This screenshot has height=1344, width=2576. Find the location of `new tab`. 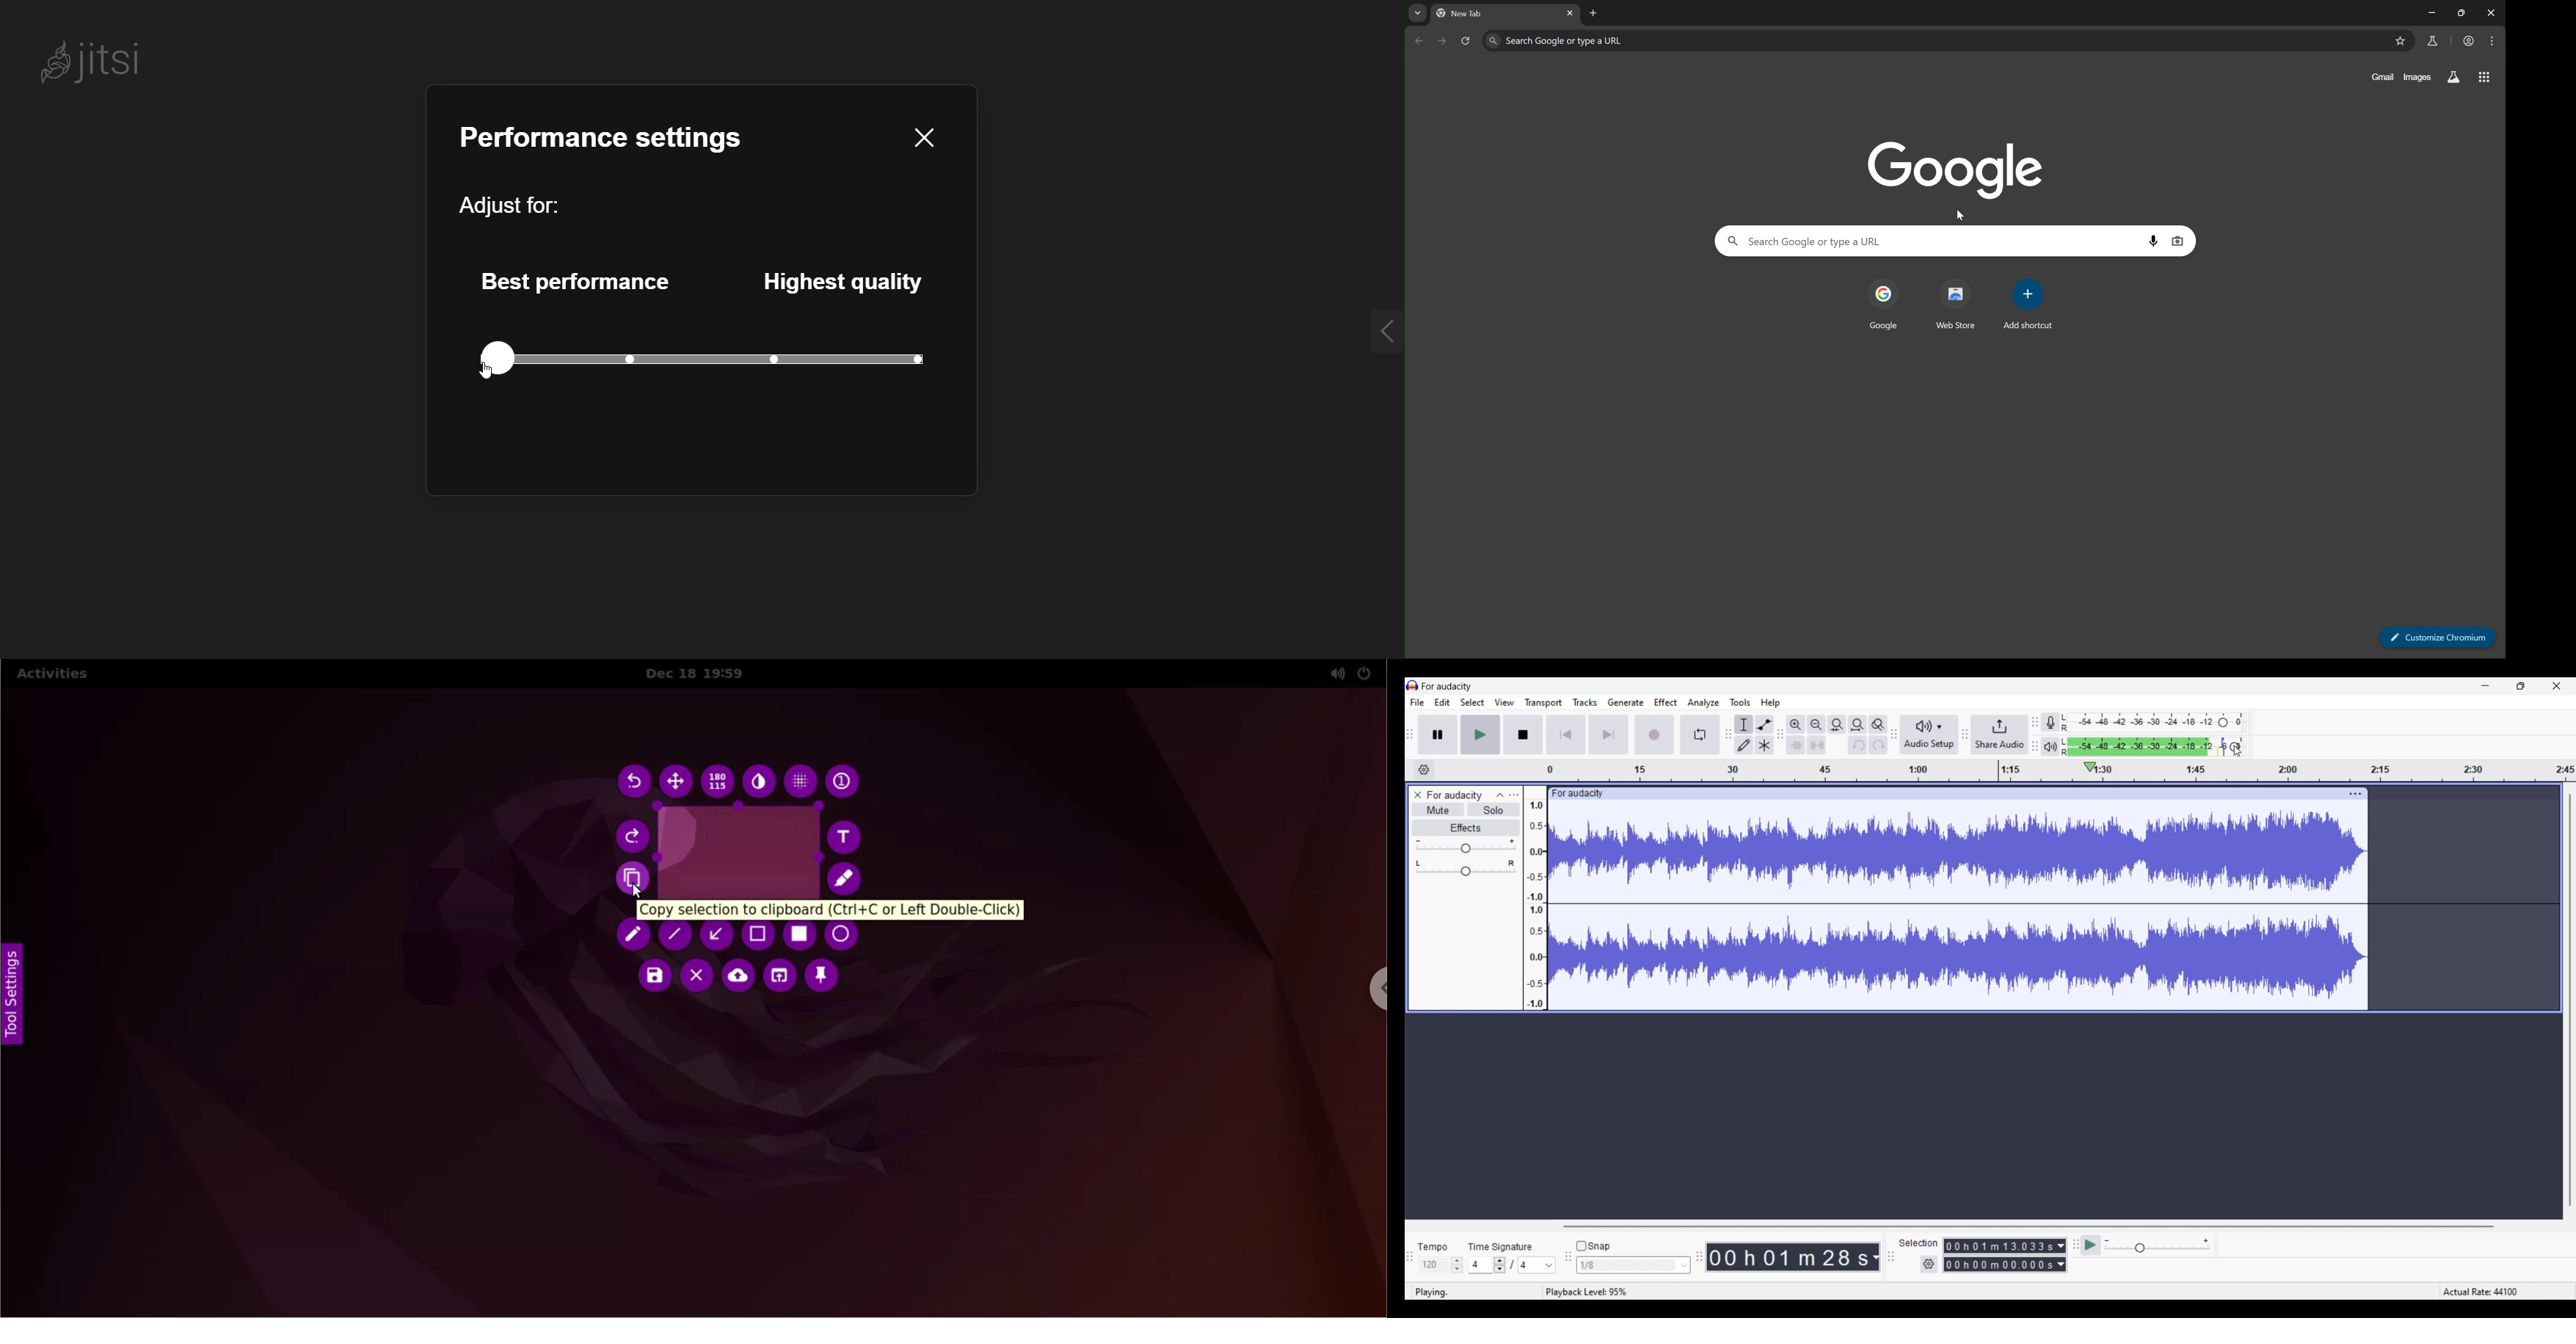

new tab is located at coordinates (1592, 13).